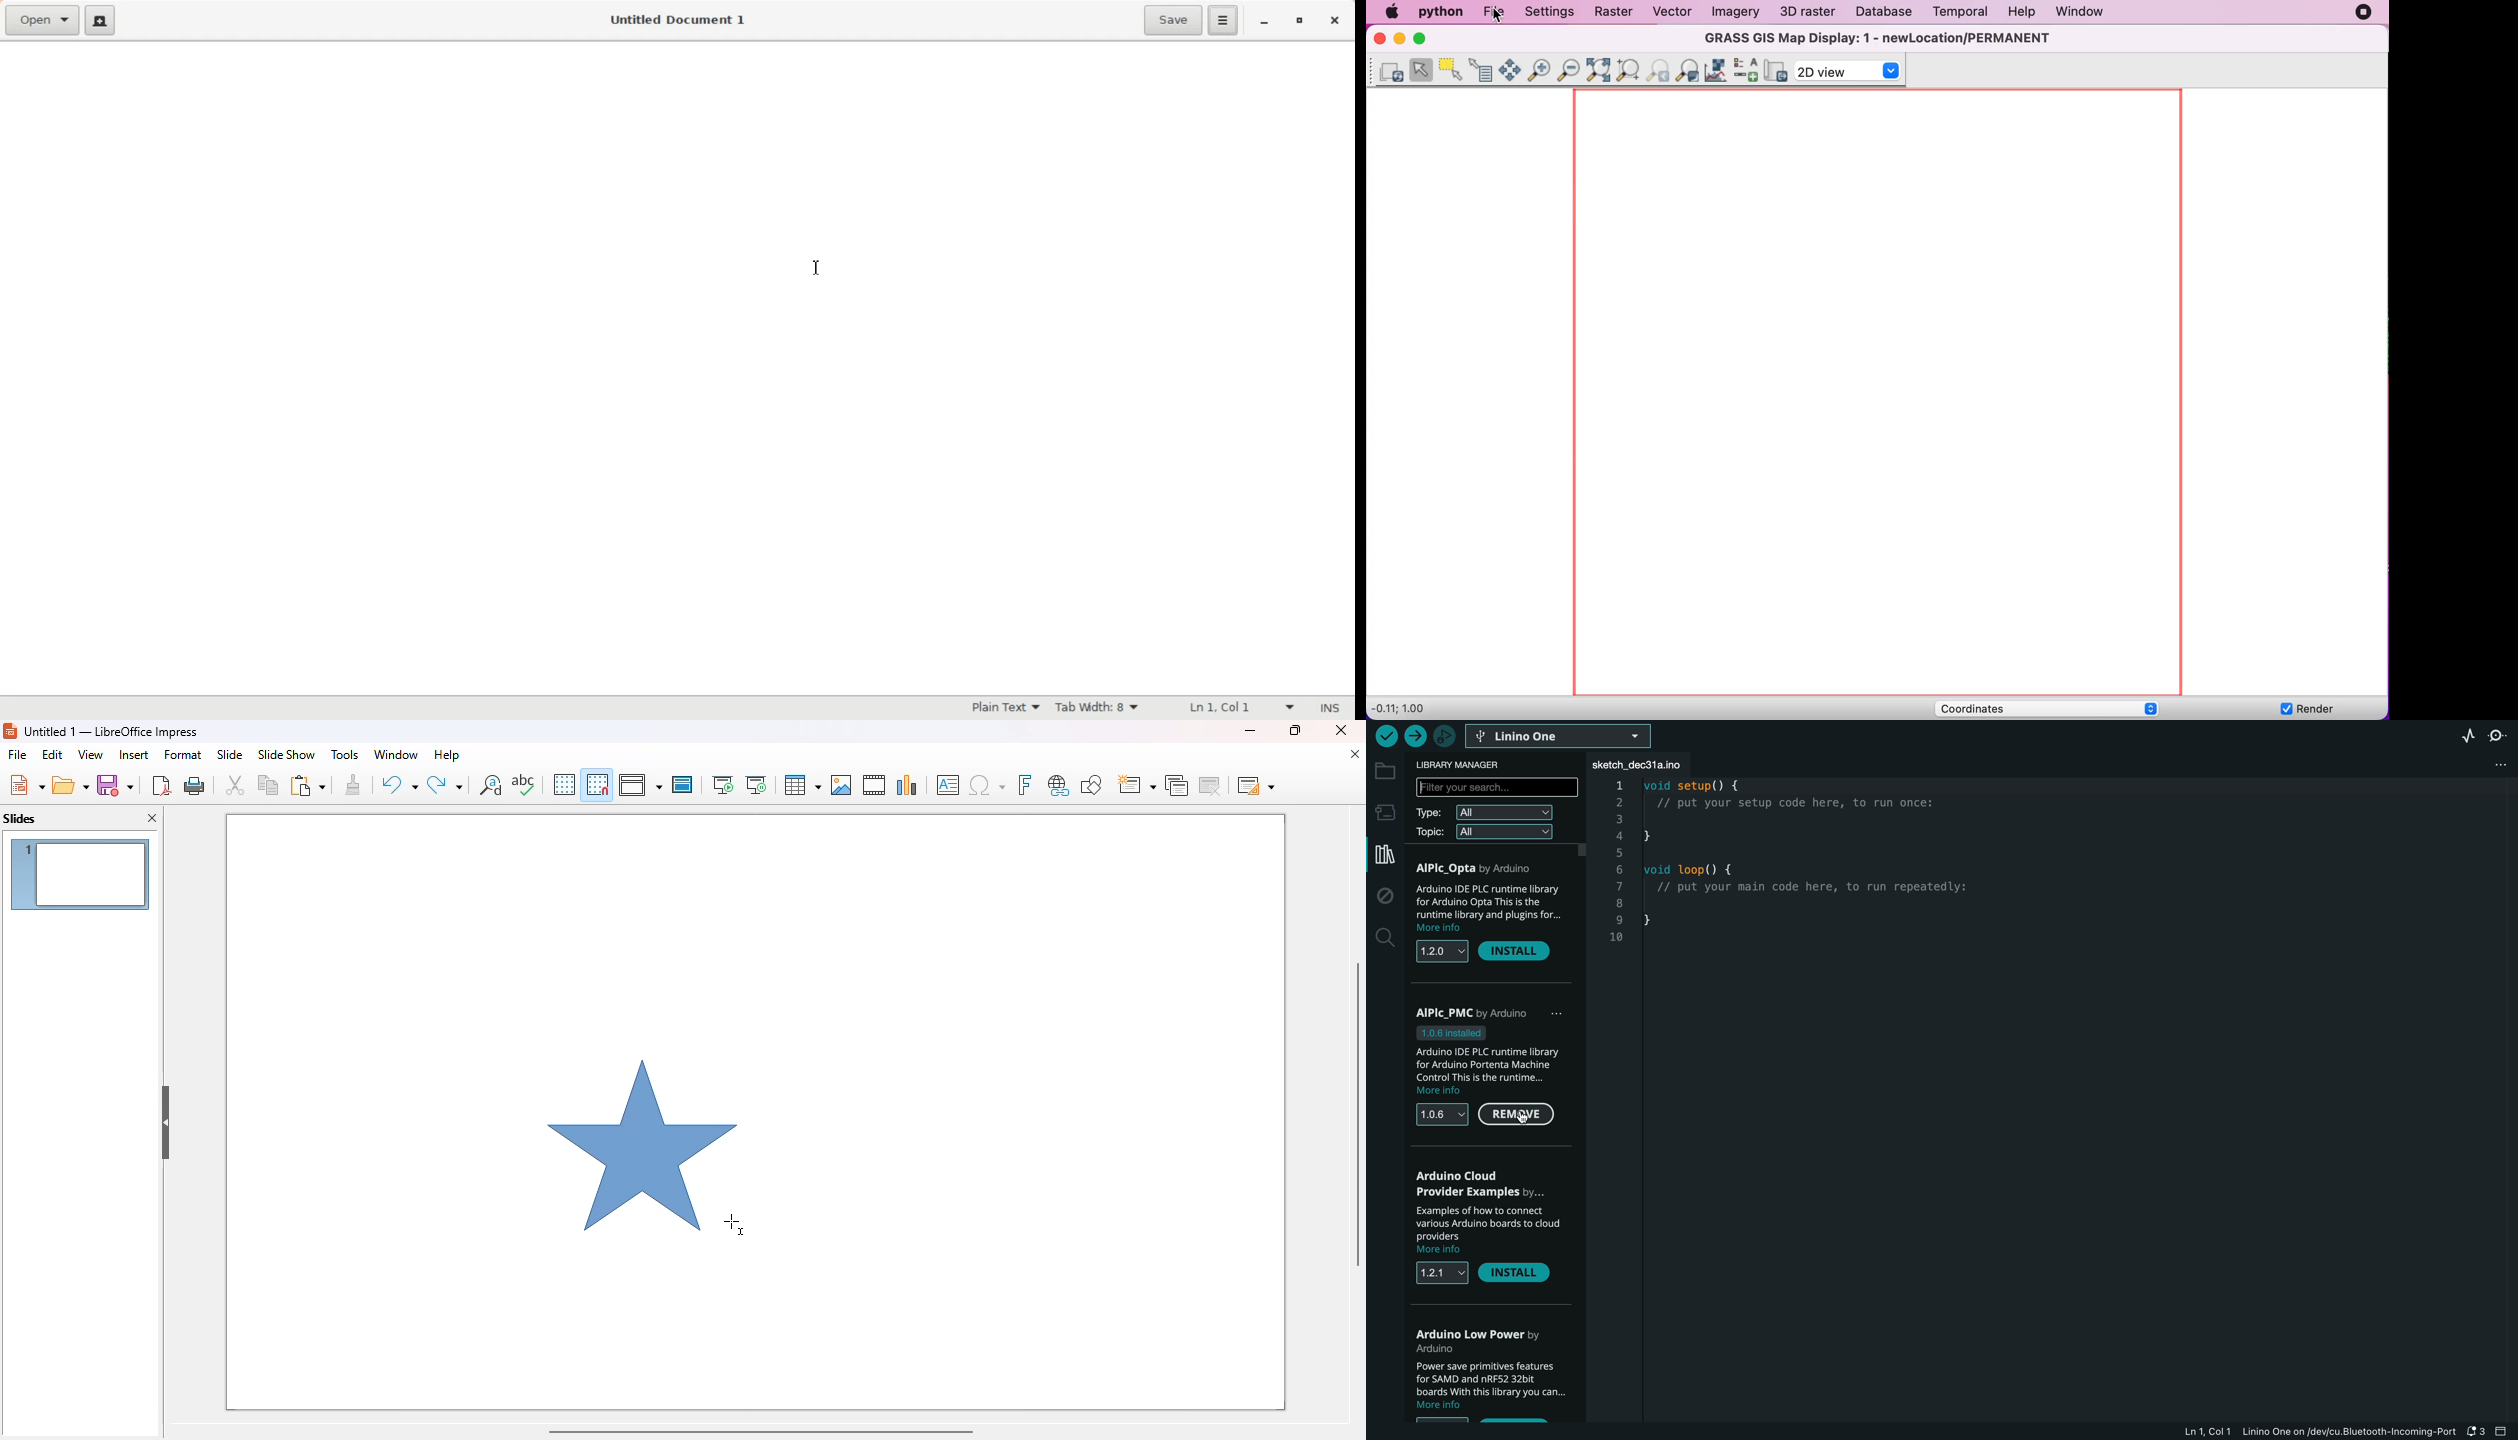 The image size is (2520, 1456). What do you see at coordinates (596, 784) in the screenshot?
I see `snap to grid` at bounding box center [596, 784].